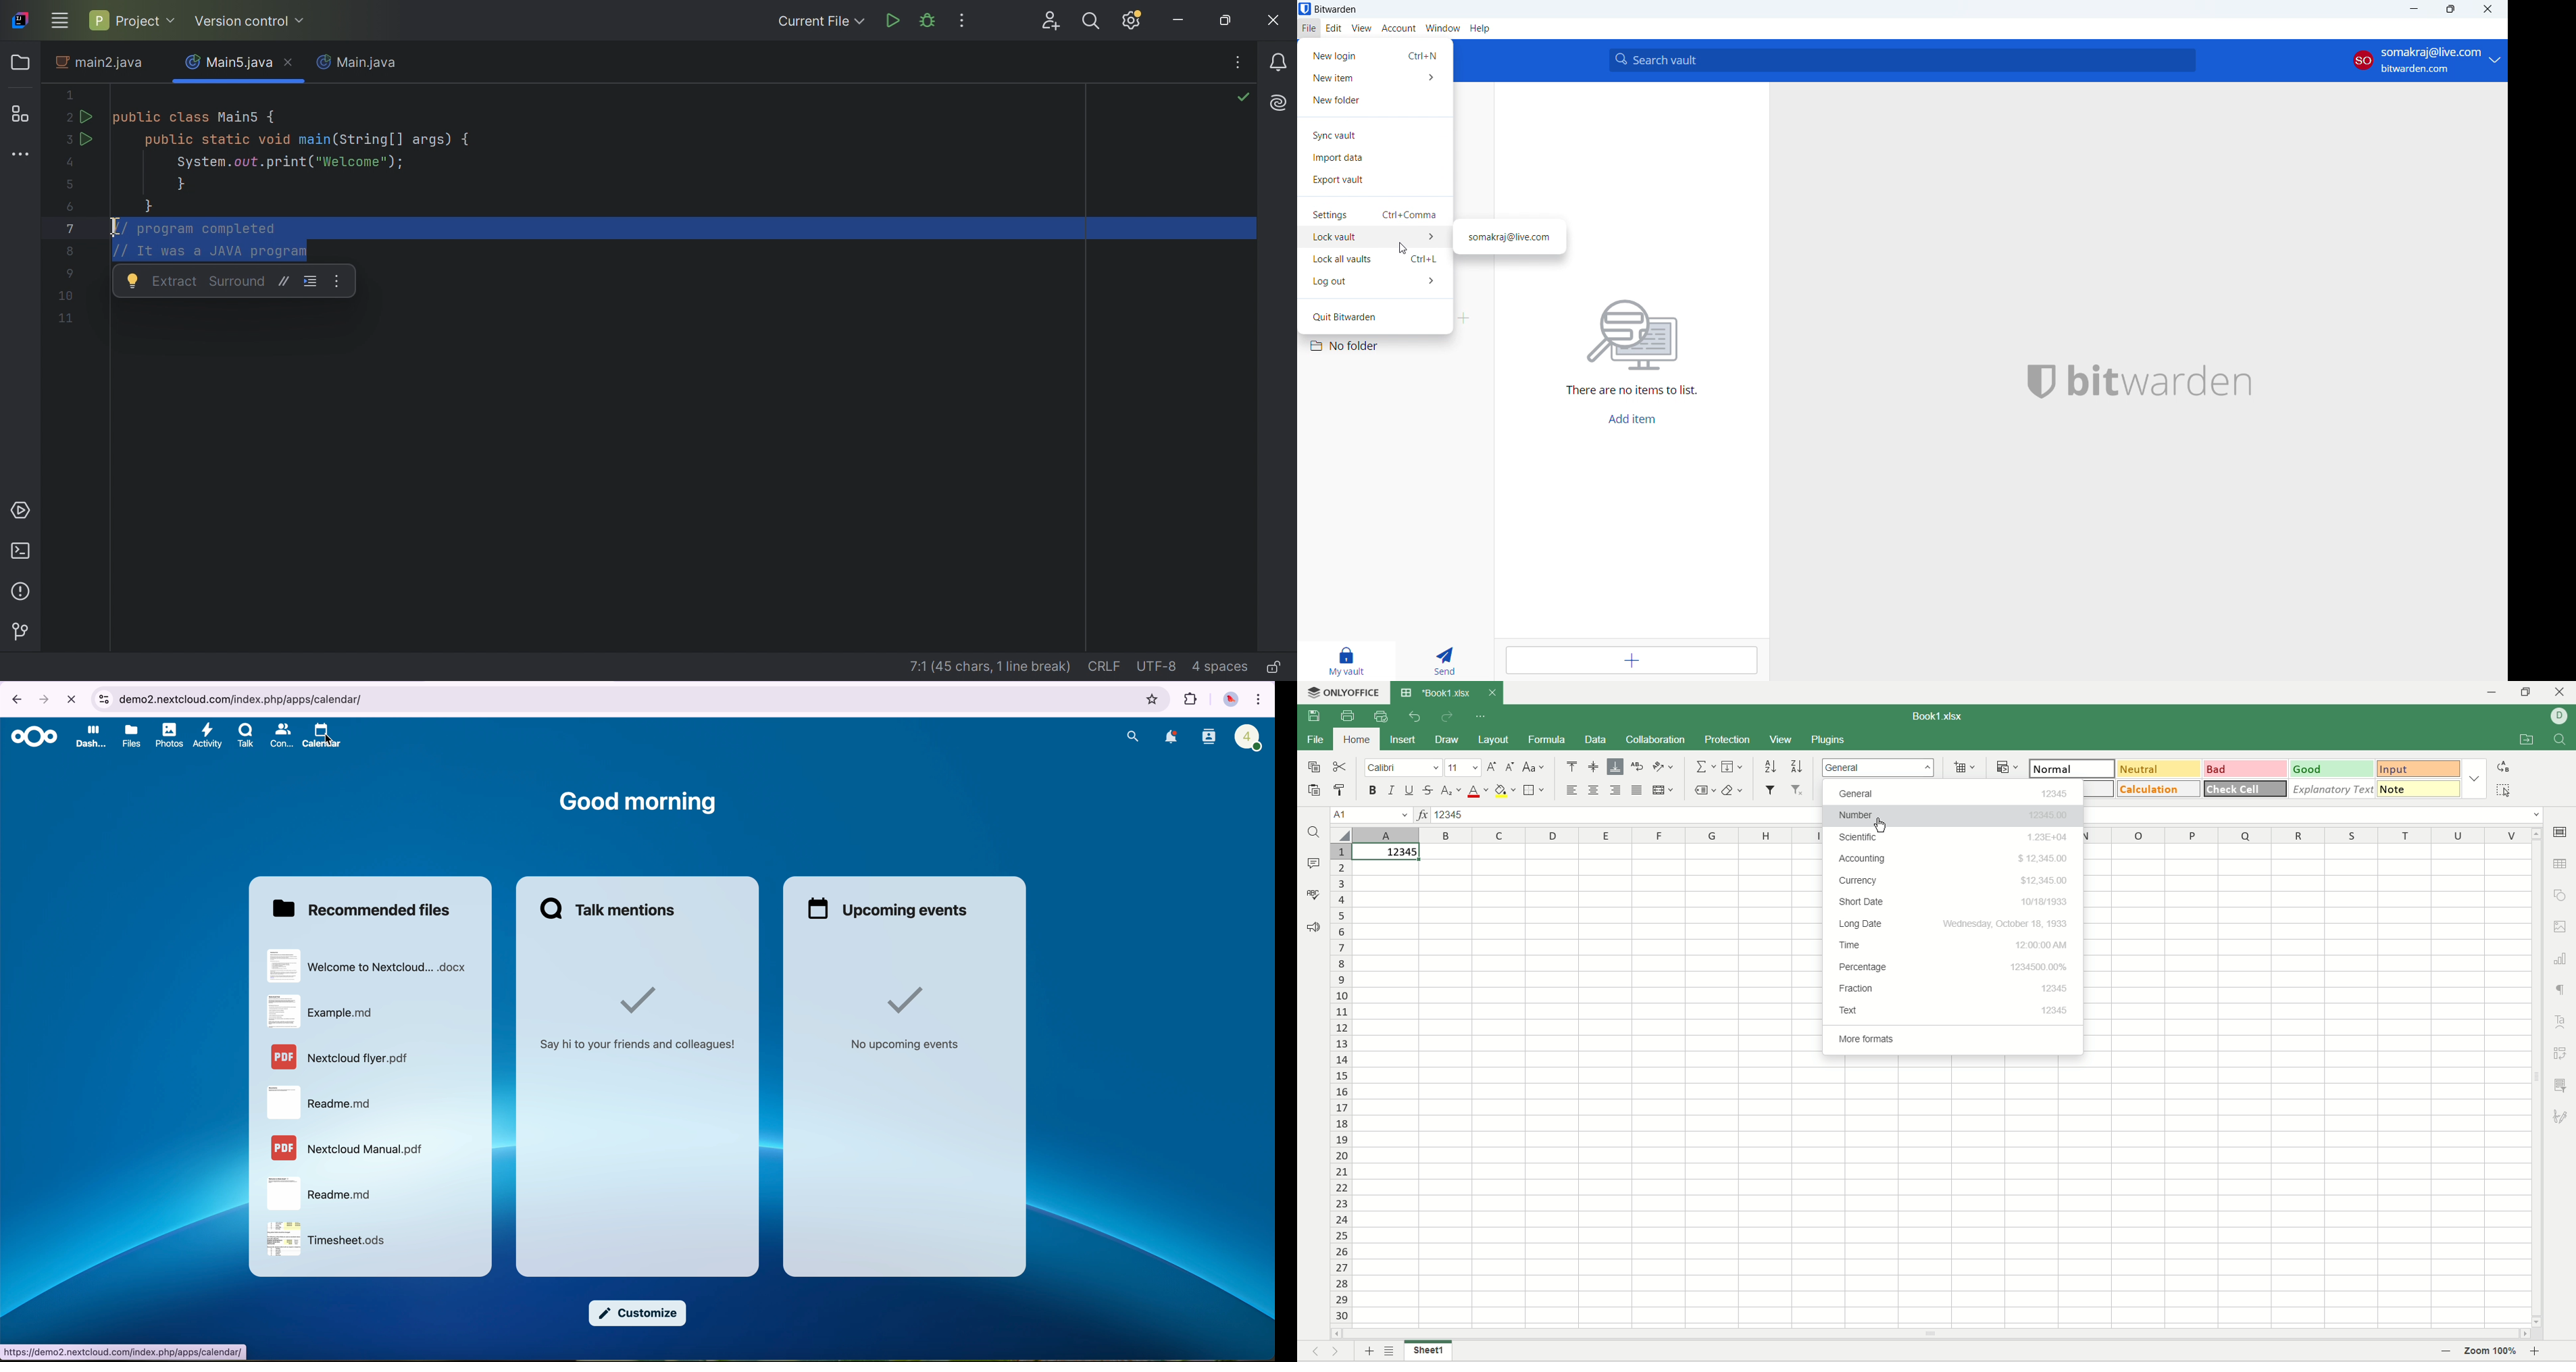 The width and height of the screenshot is (2576, 1372). Describe the element at coordinates (1953, 903) in the screenshot. I see `short date` at that location.